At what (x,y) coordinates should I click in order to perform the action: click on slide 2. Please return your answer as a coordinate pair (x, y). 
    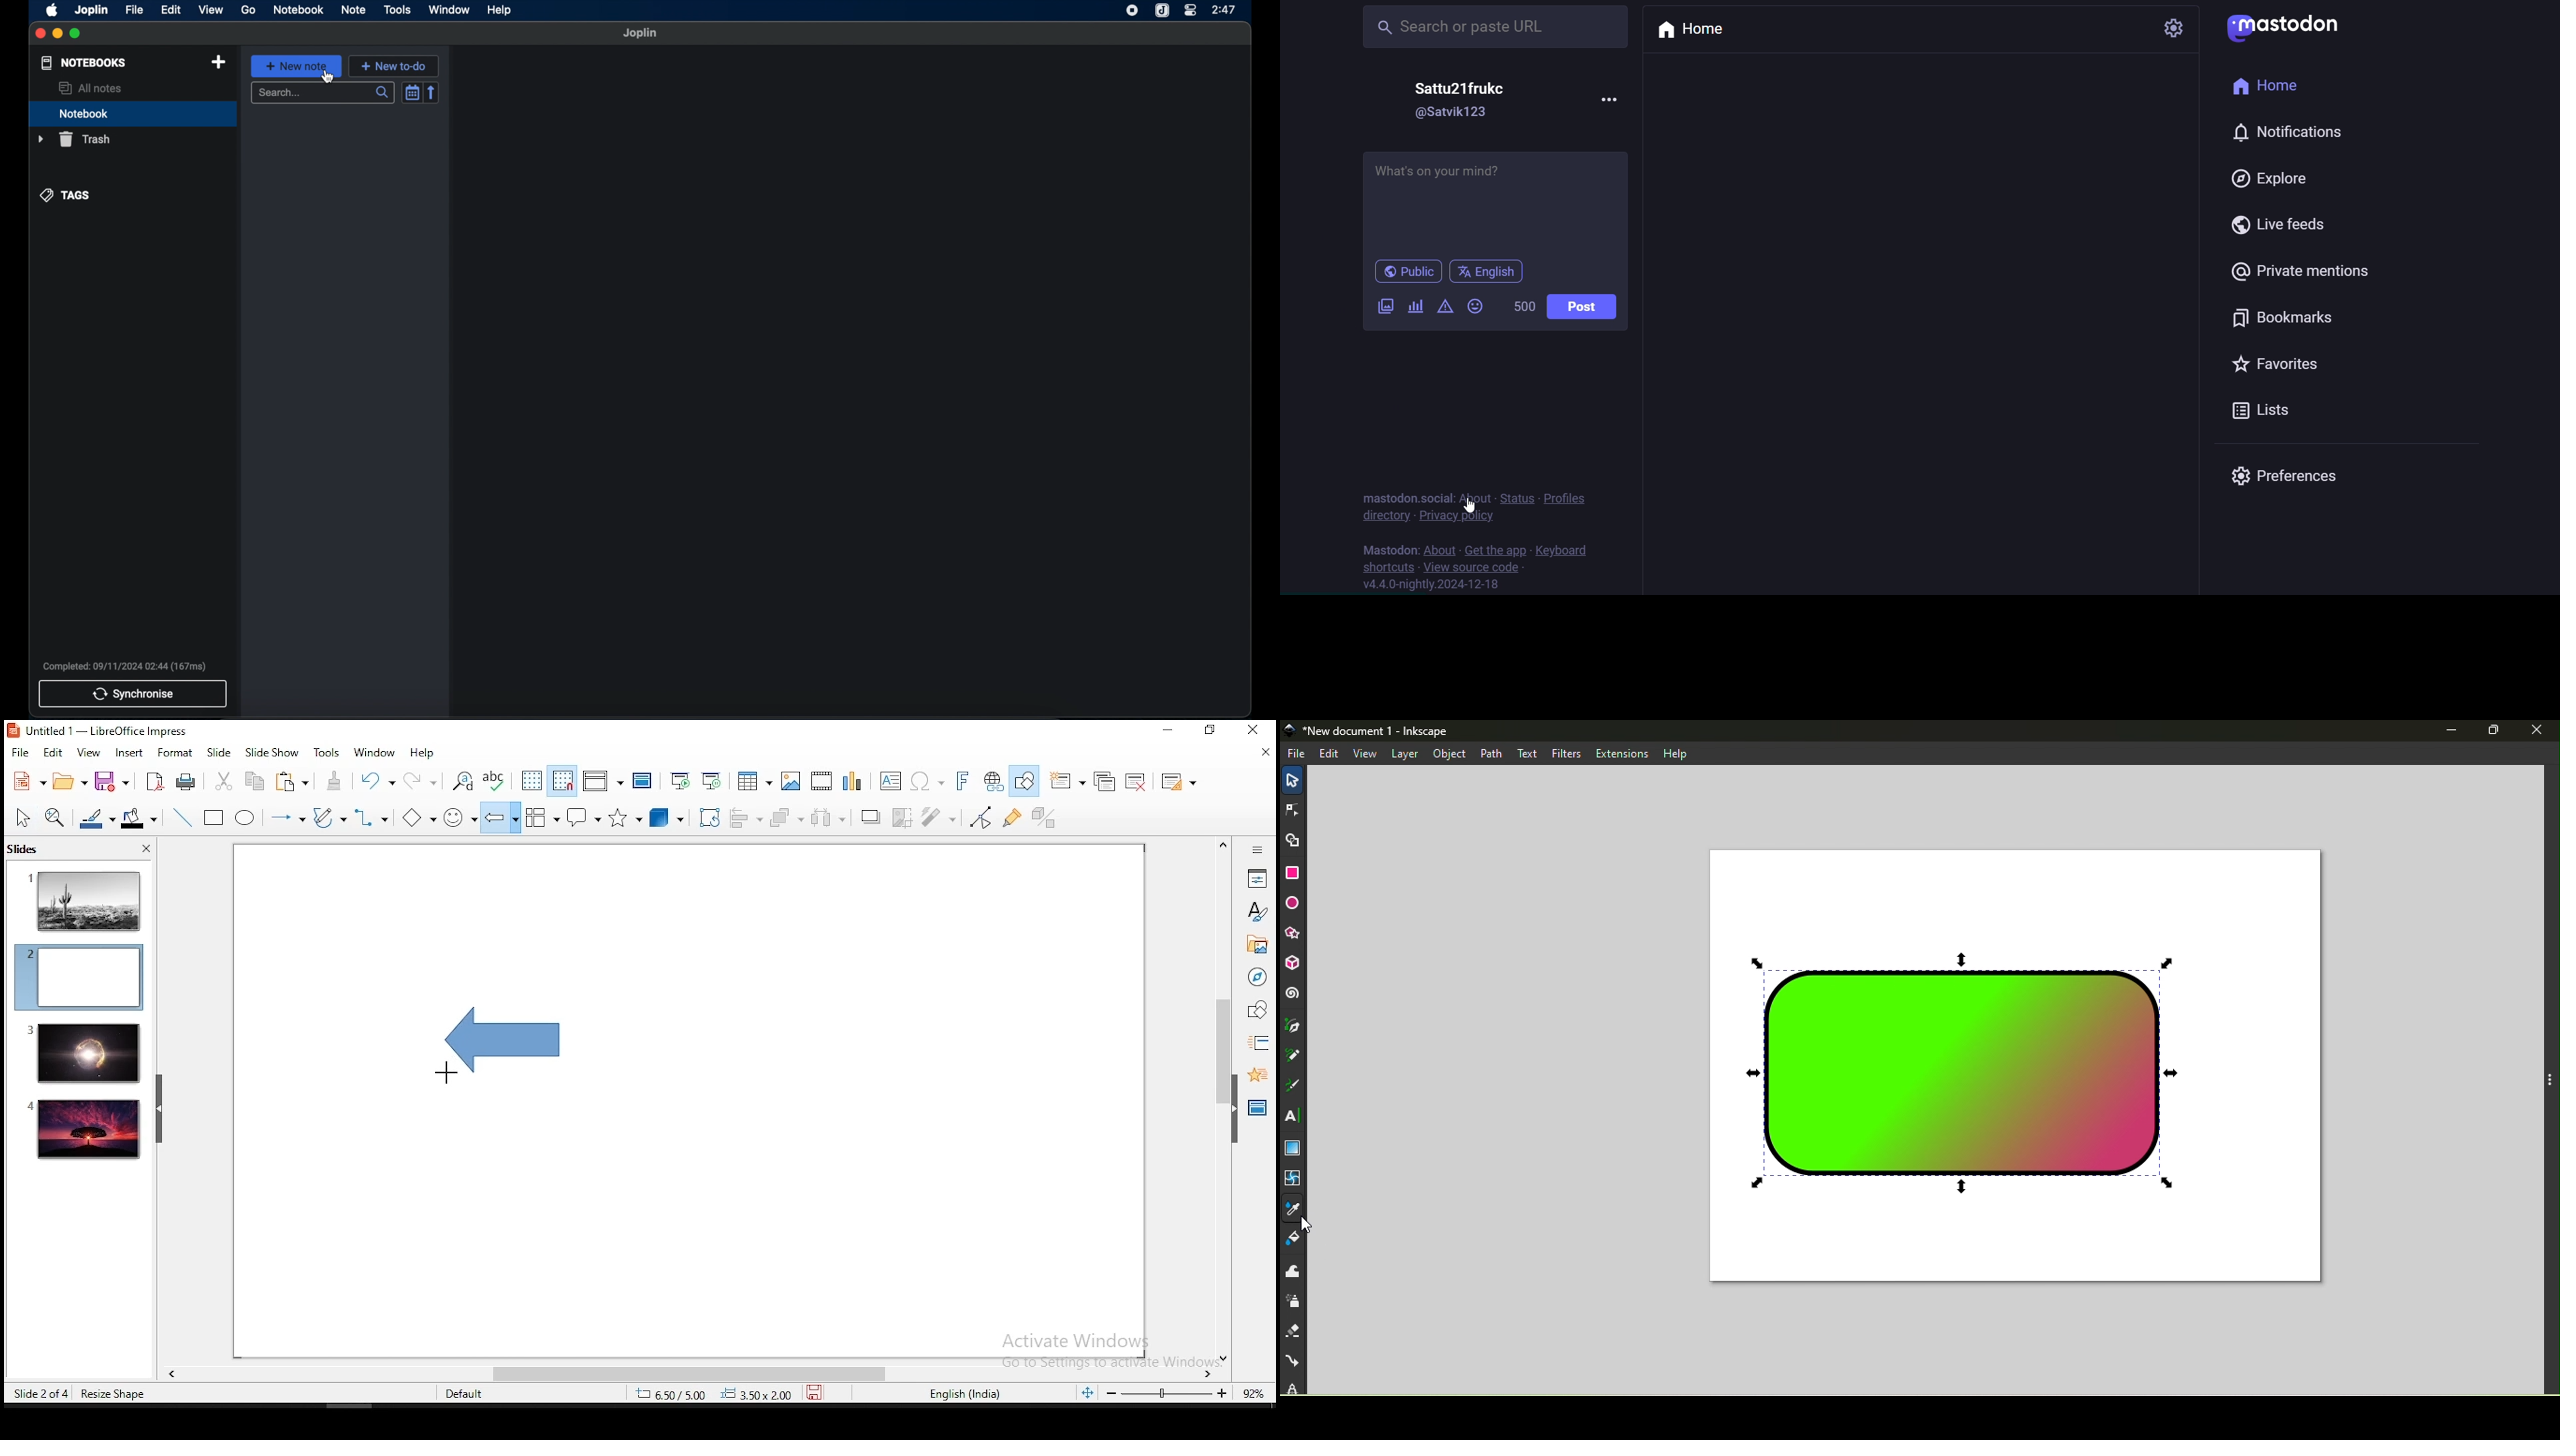
    Looking at the image, I should click on (78, 977).